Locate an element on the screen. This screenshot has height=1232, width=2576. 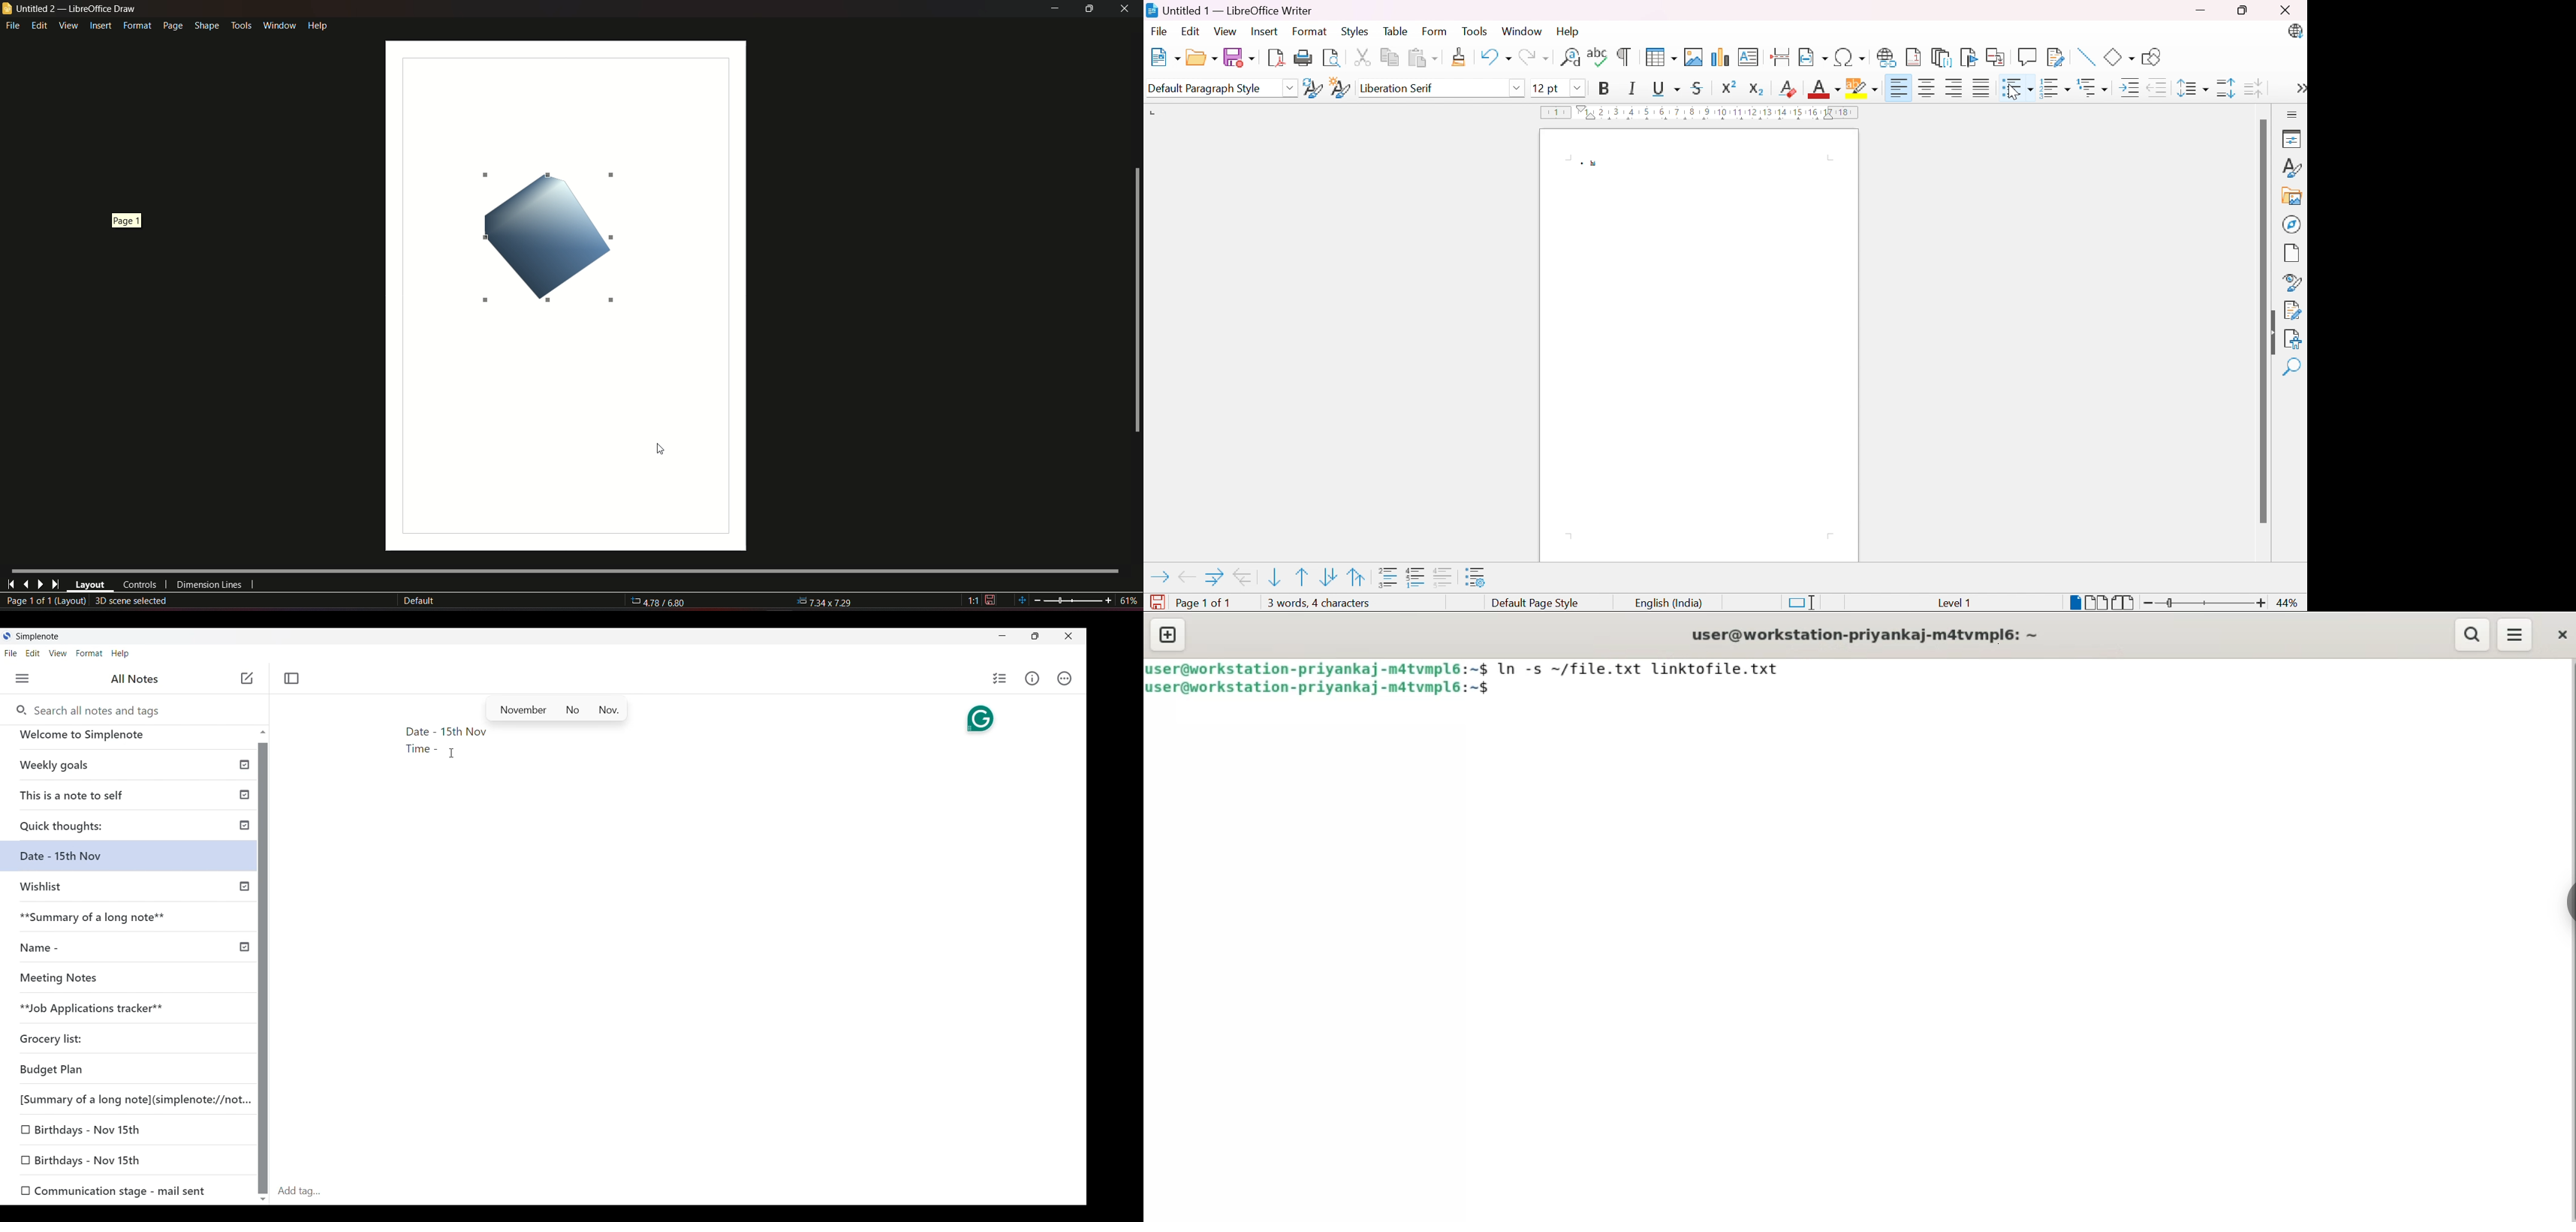
Move item up with subpoints is located at coordinates (1358, 576).